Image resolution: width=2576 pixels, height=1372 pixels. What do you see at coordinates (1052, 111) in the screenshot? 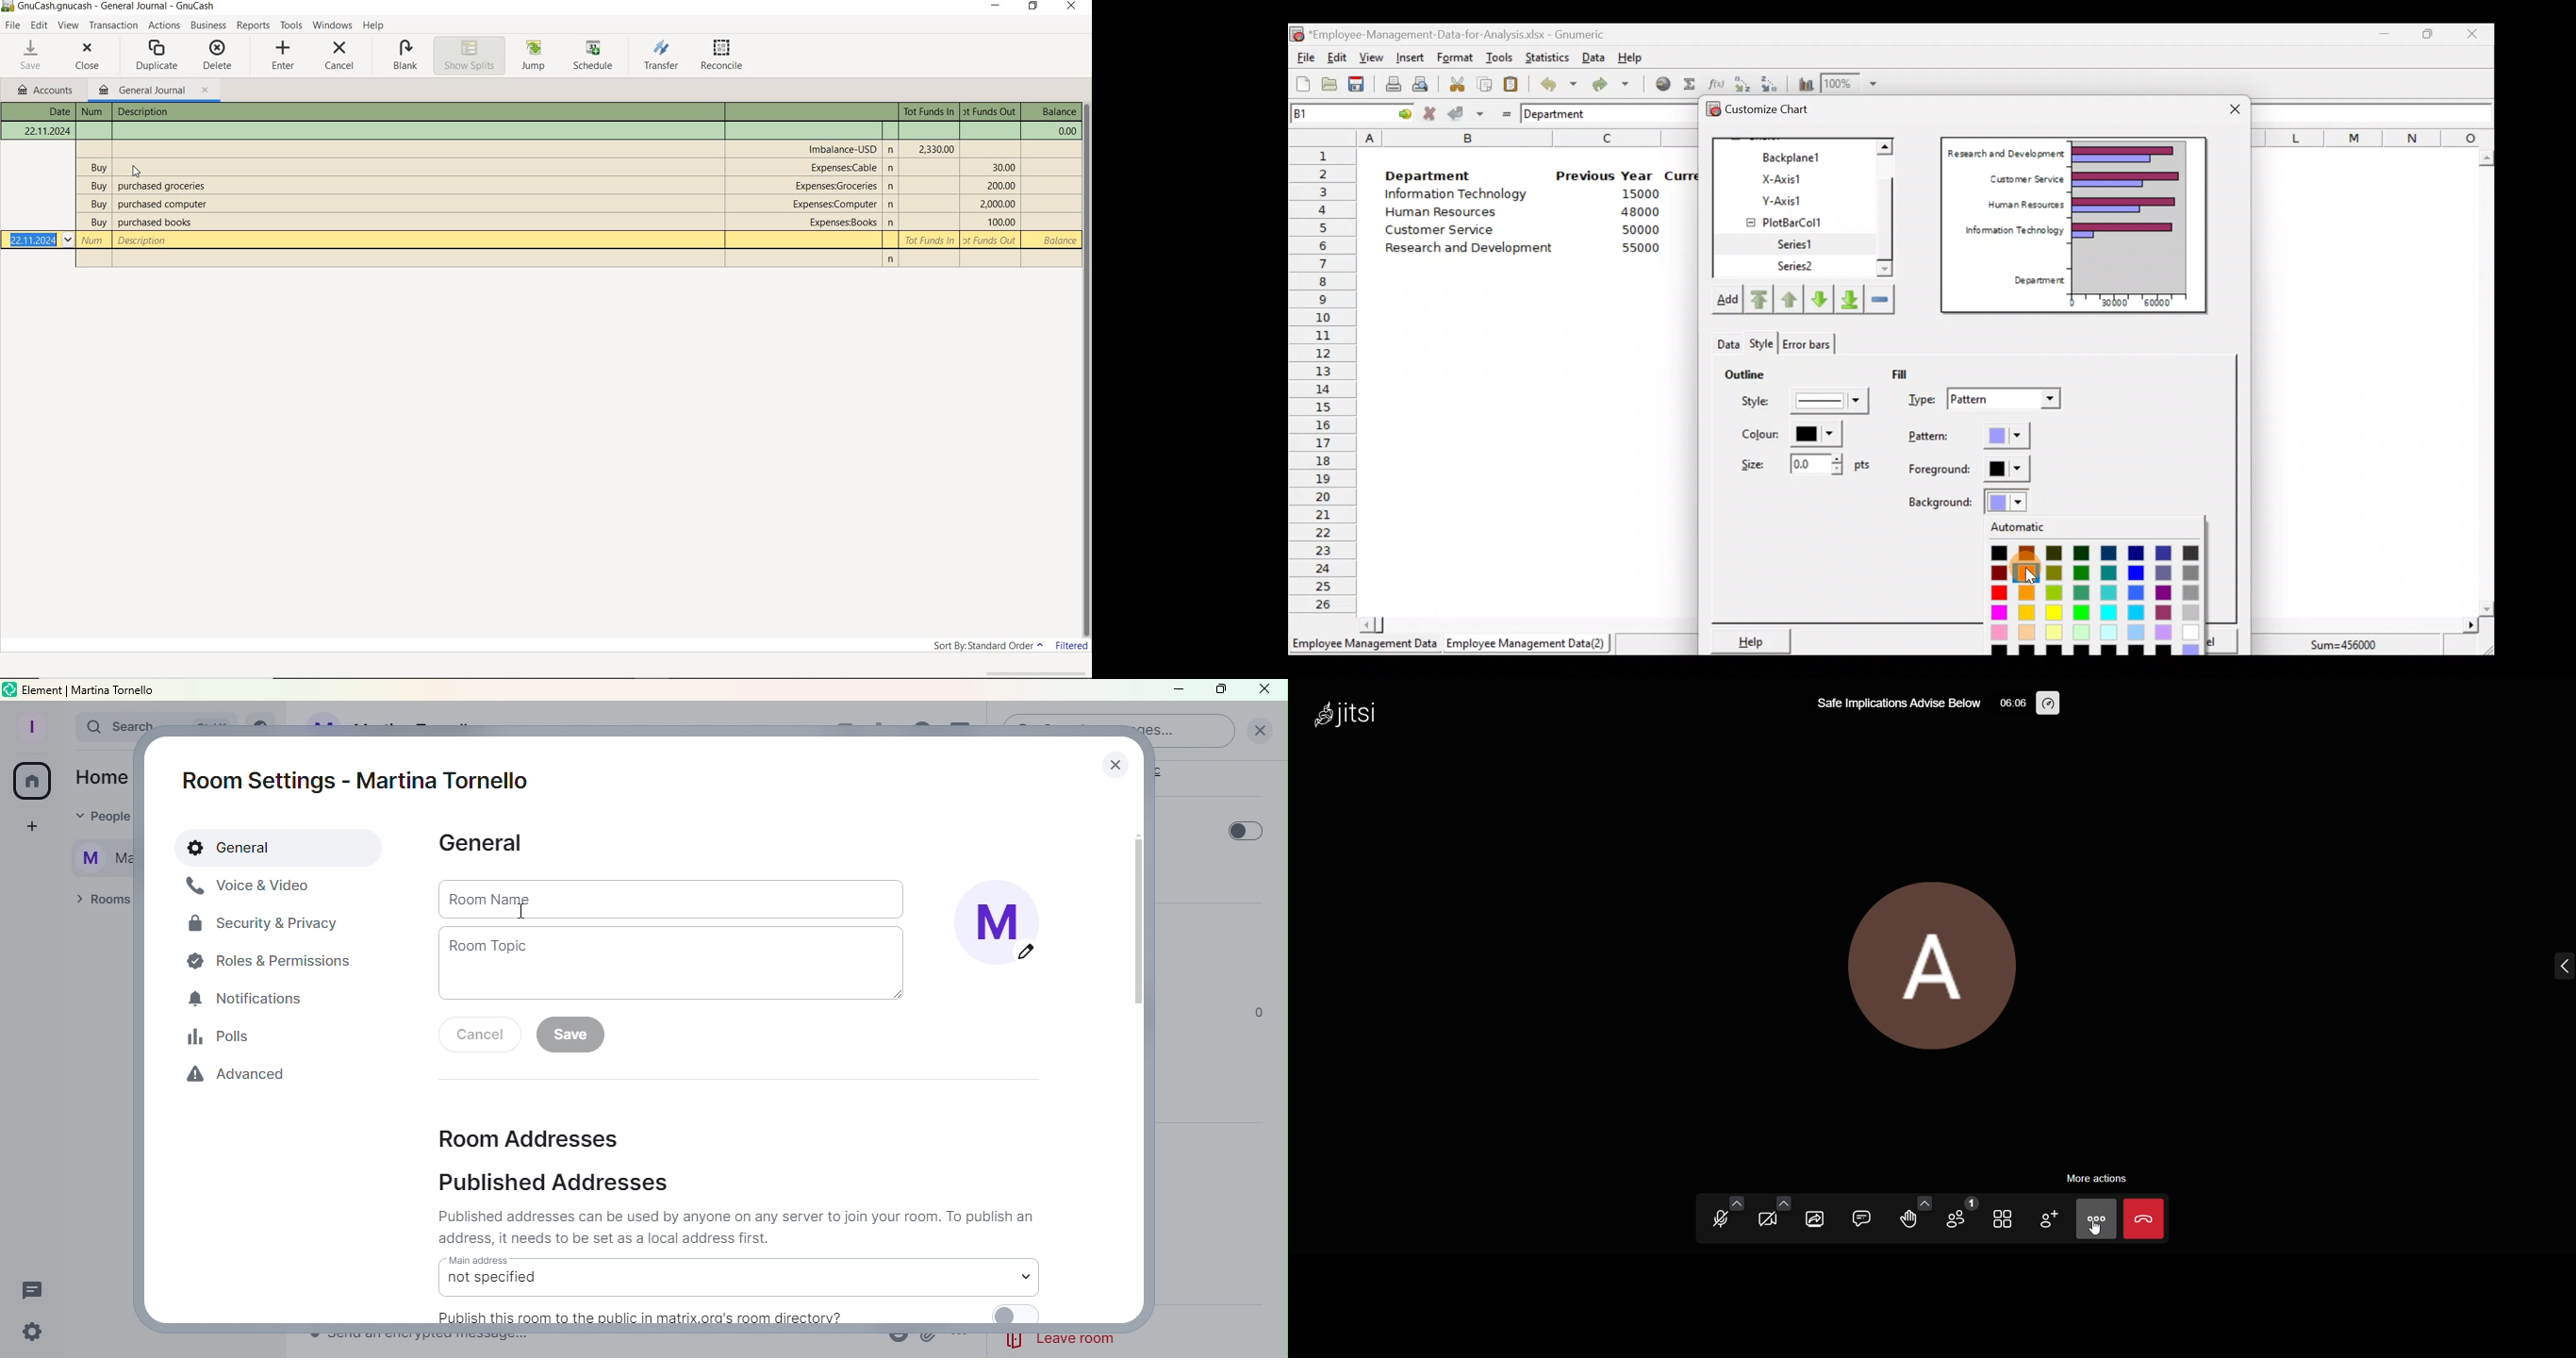
I see `Text` at bounding box center [1052, 111].